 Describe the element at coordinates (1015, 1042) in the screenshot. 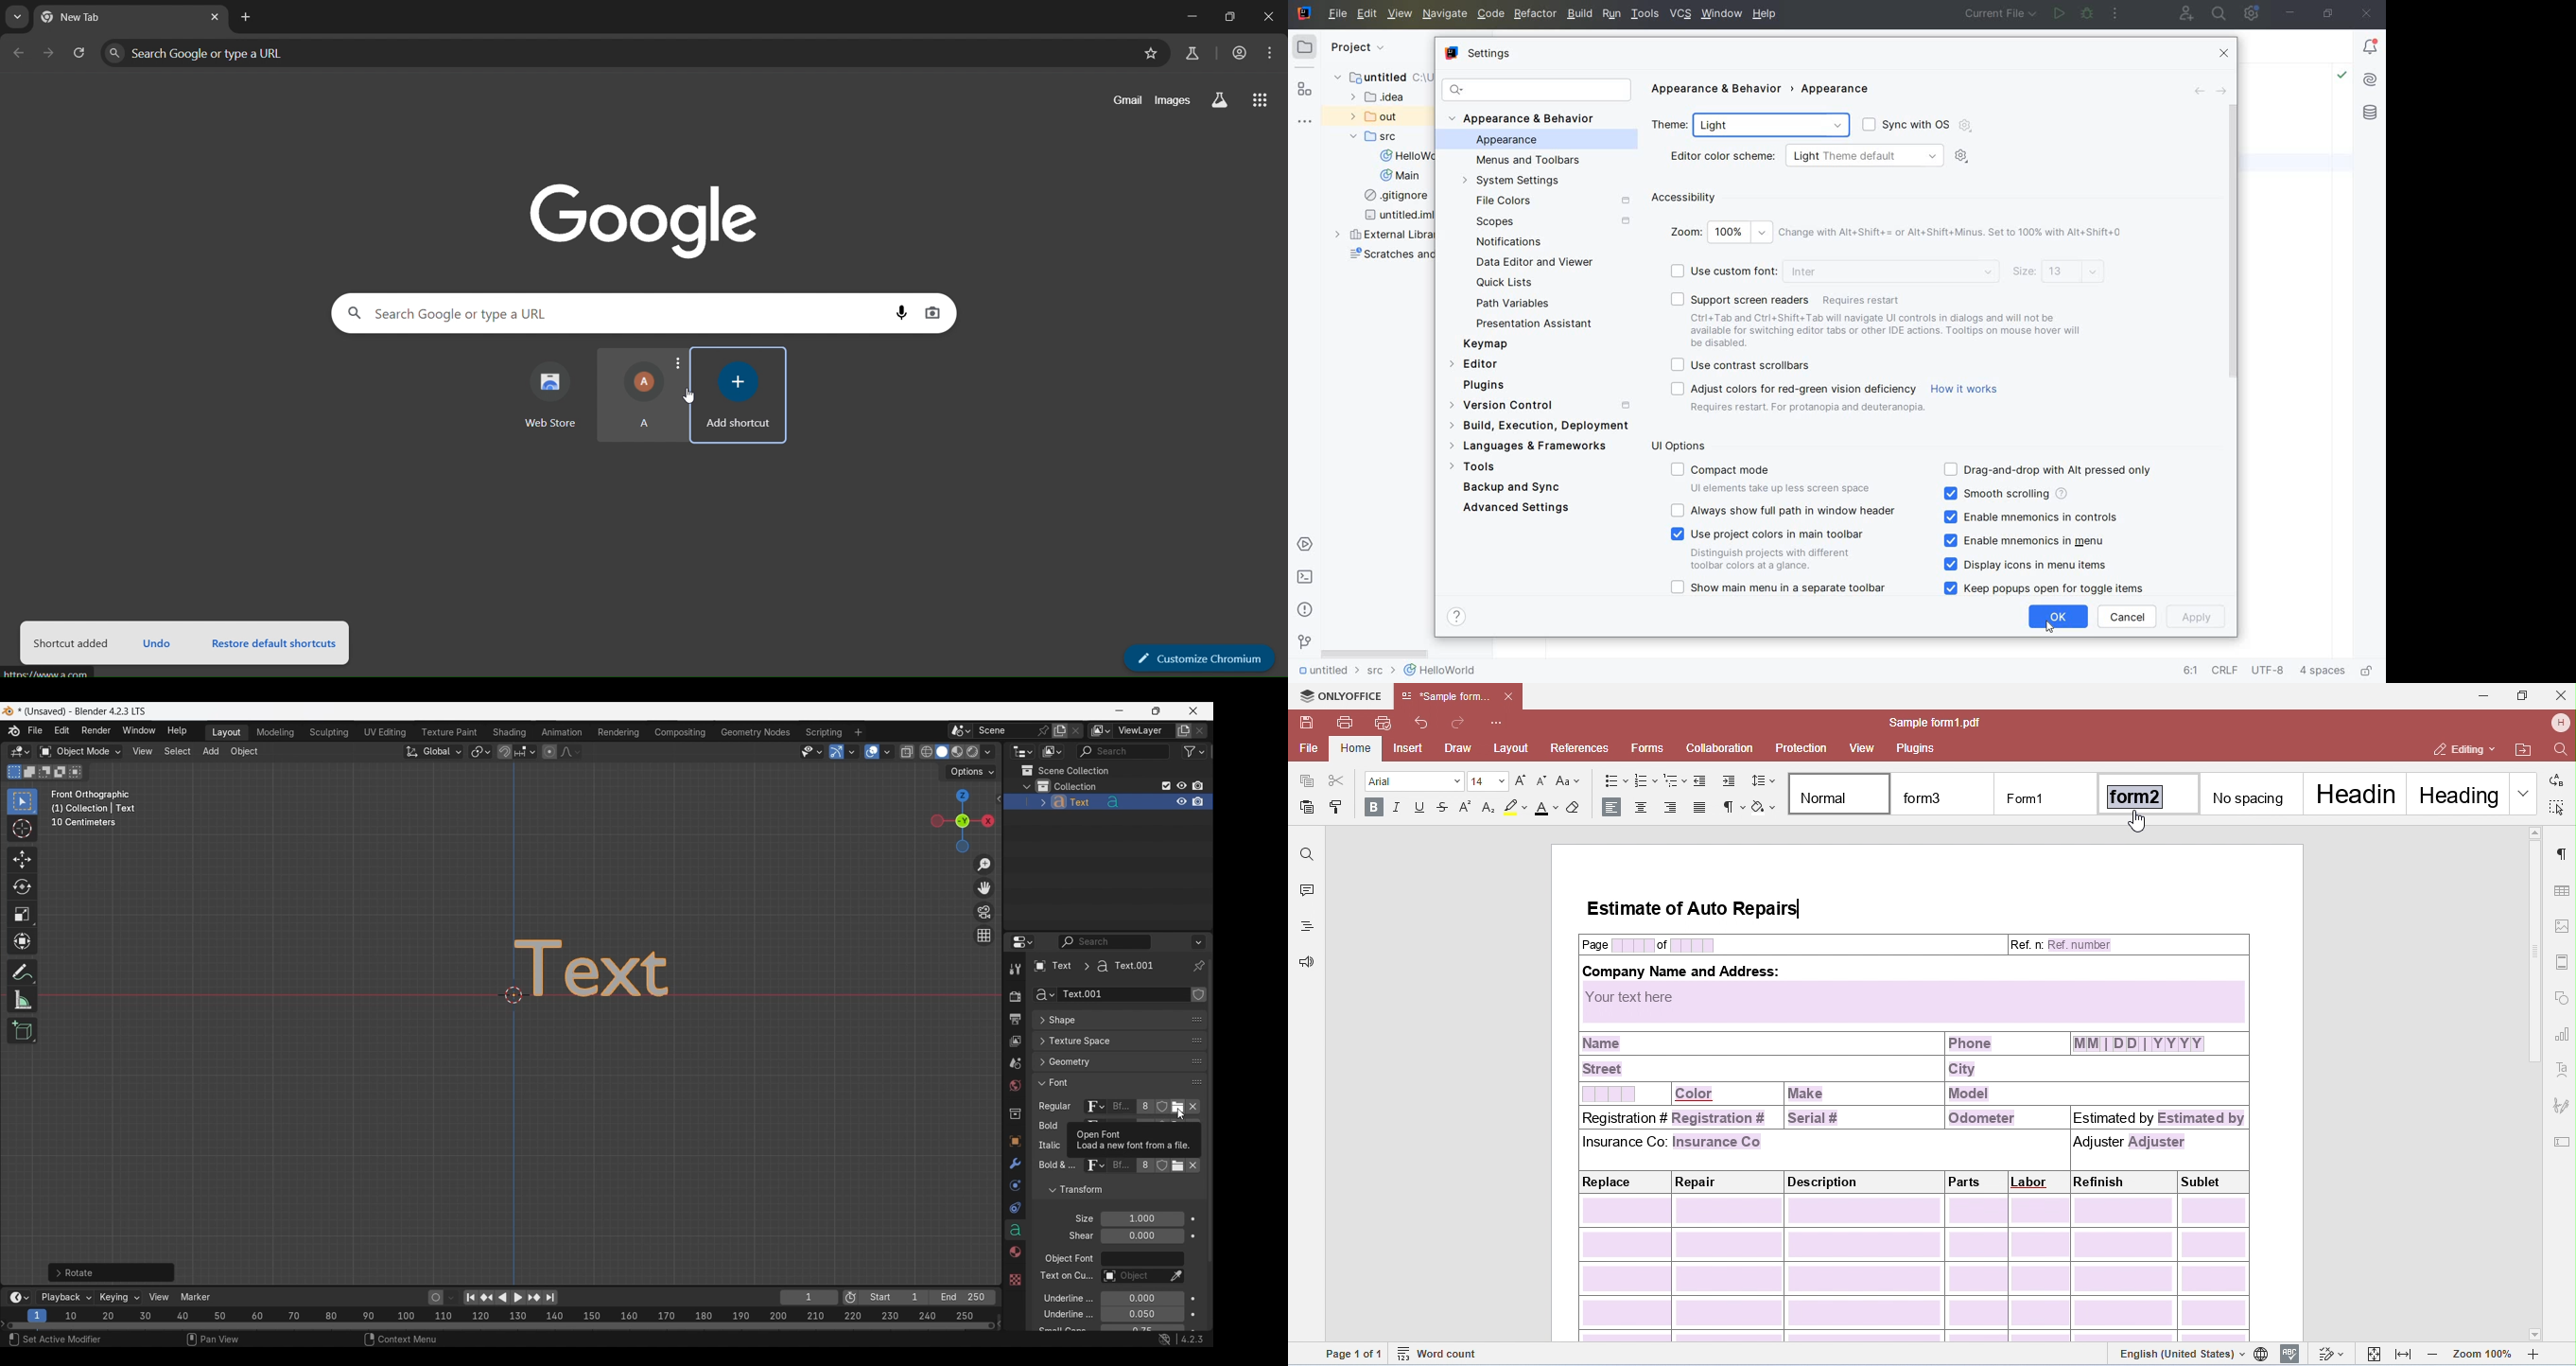

I see `View layer` at that location.